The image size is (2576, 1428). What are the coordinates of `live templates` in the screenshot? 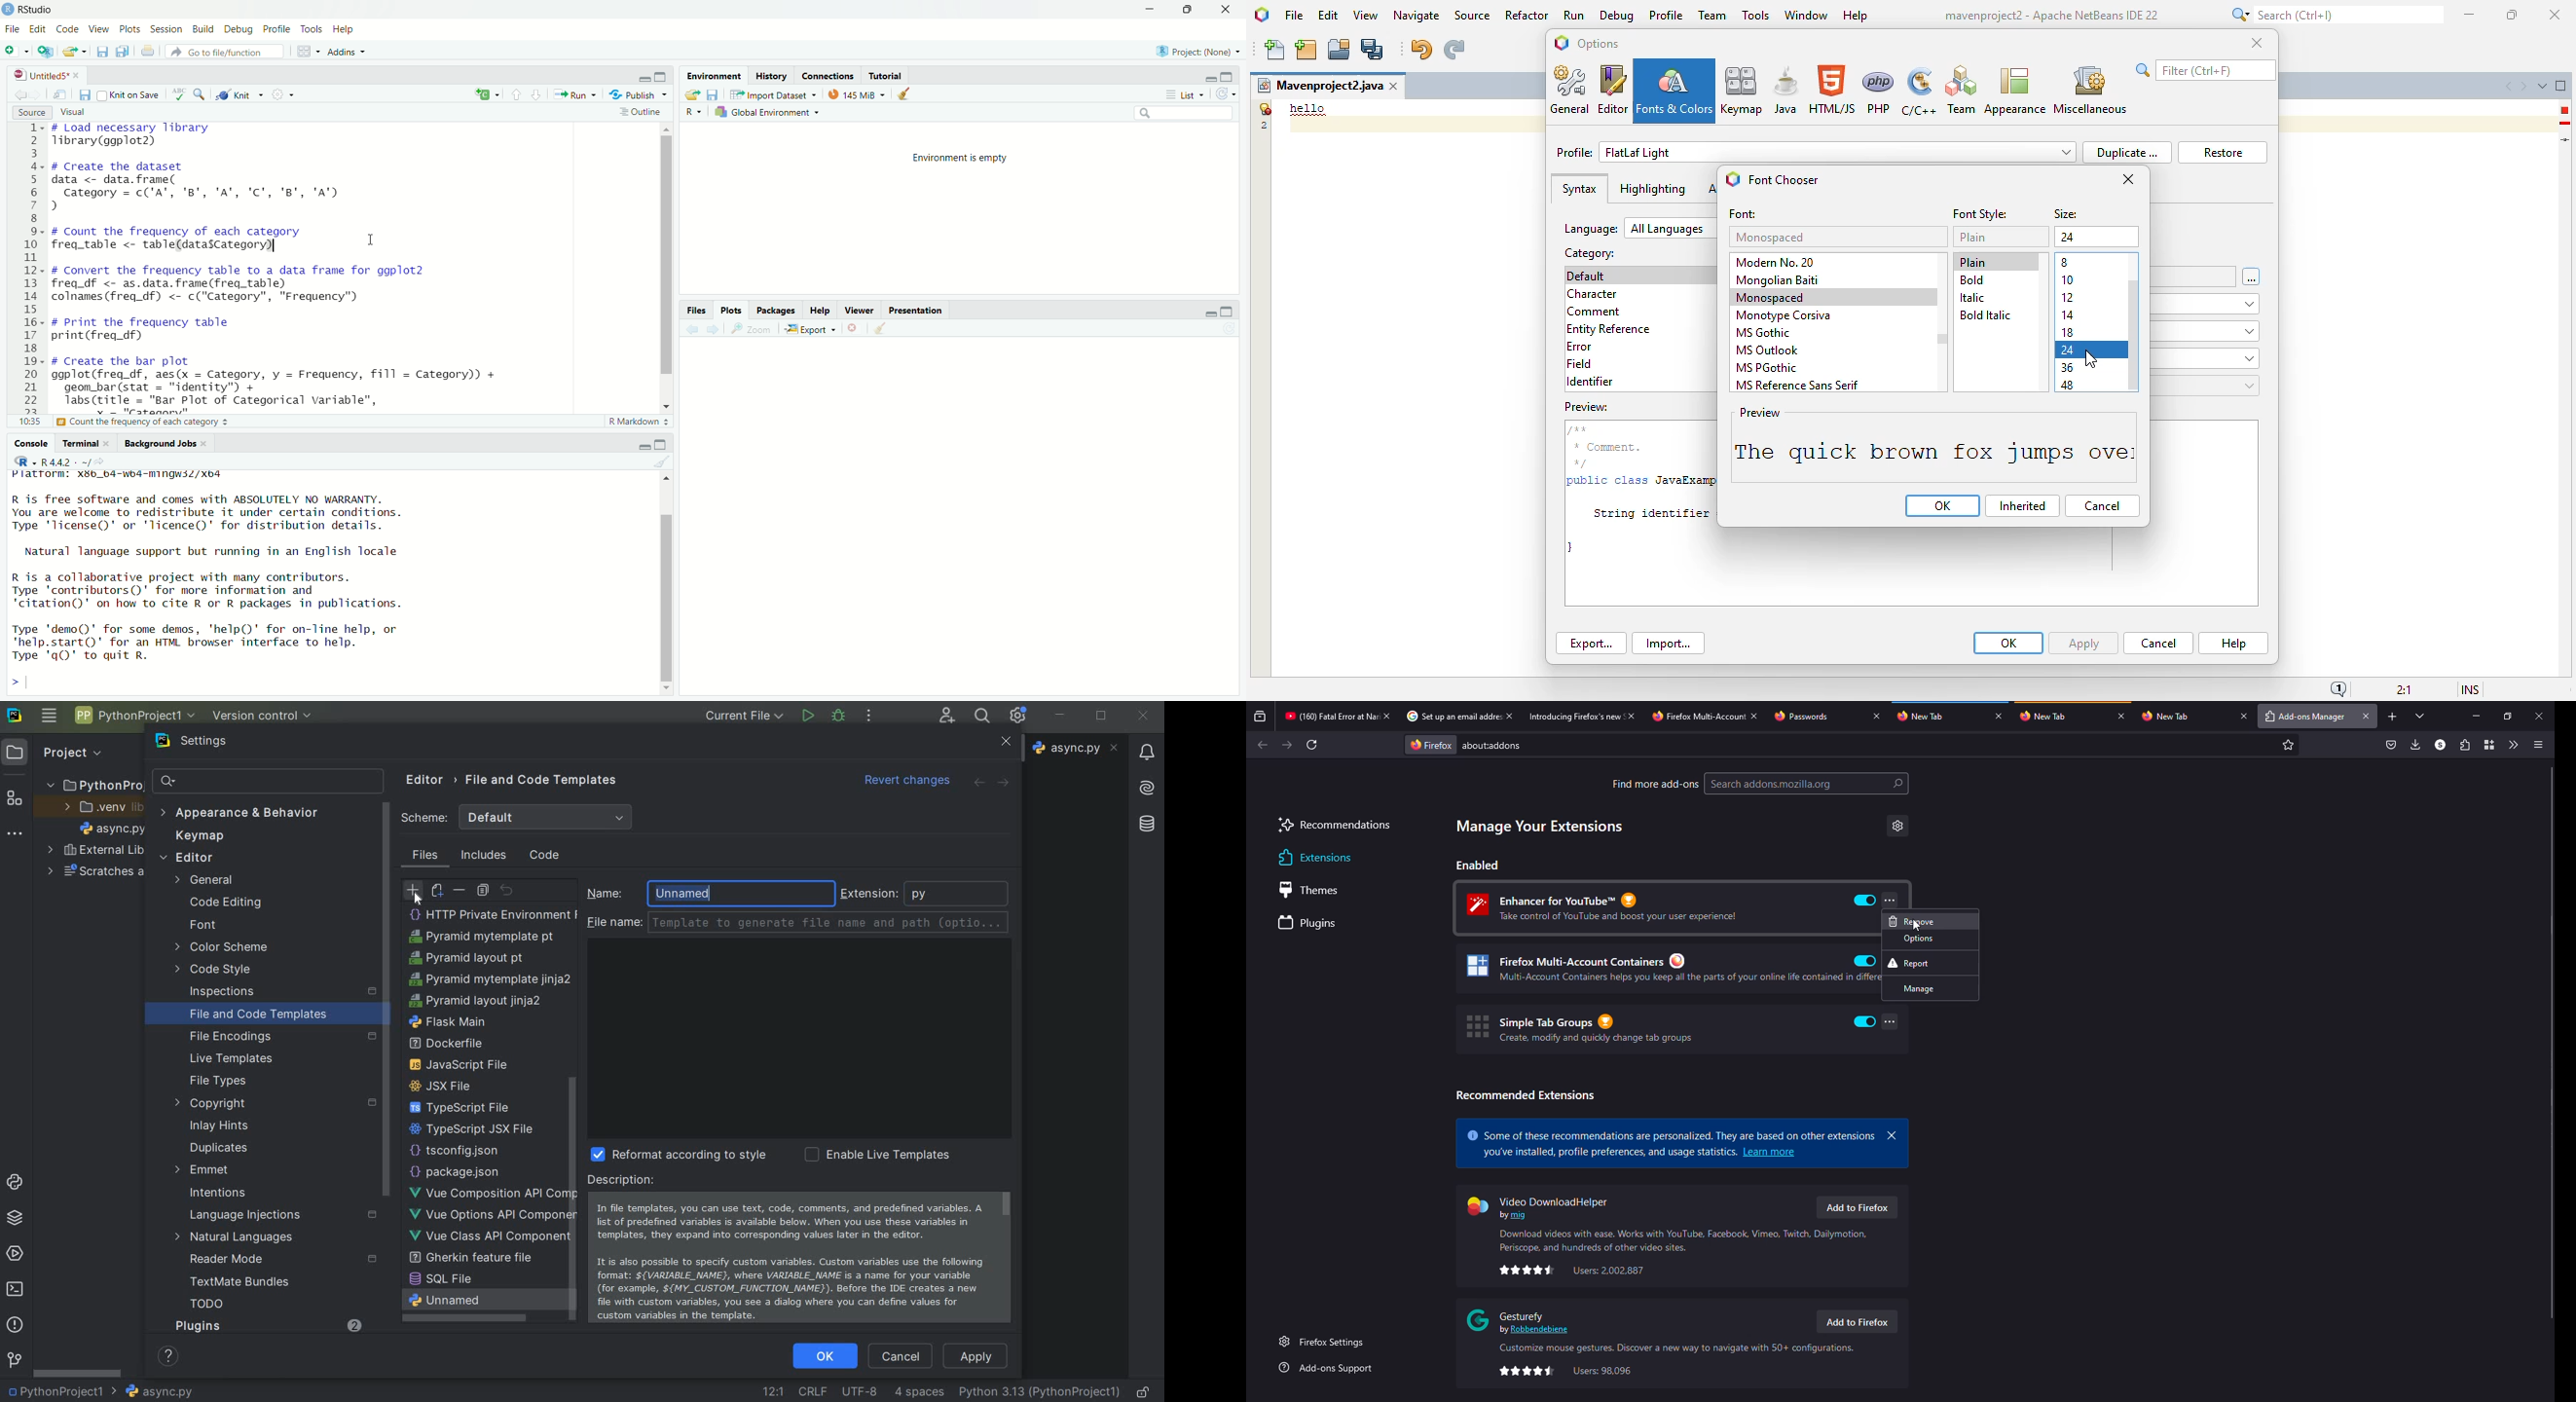 It's located at (241, 1059).